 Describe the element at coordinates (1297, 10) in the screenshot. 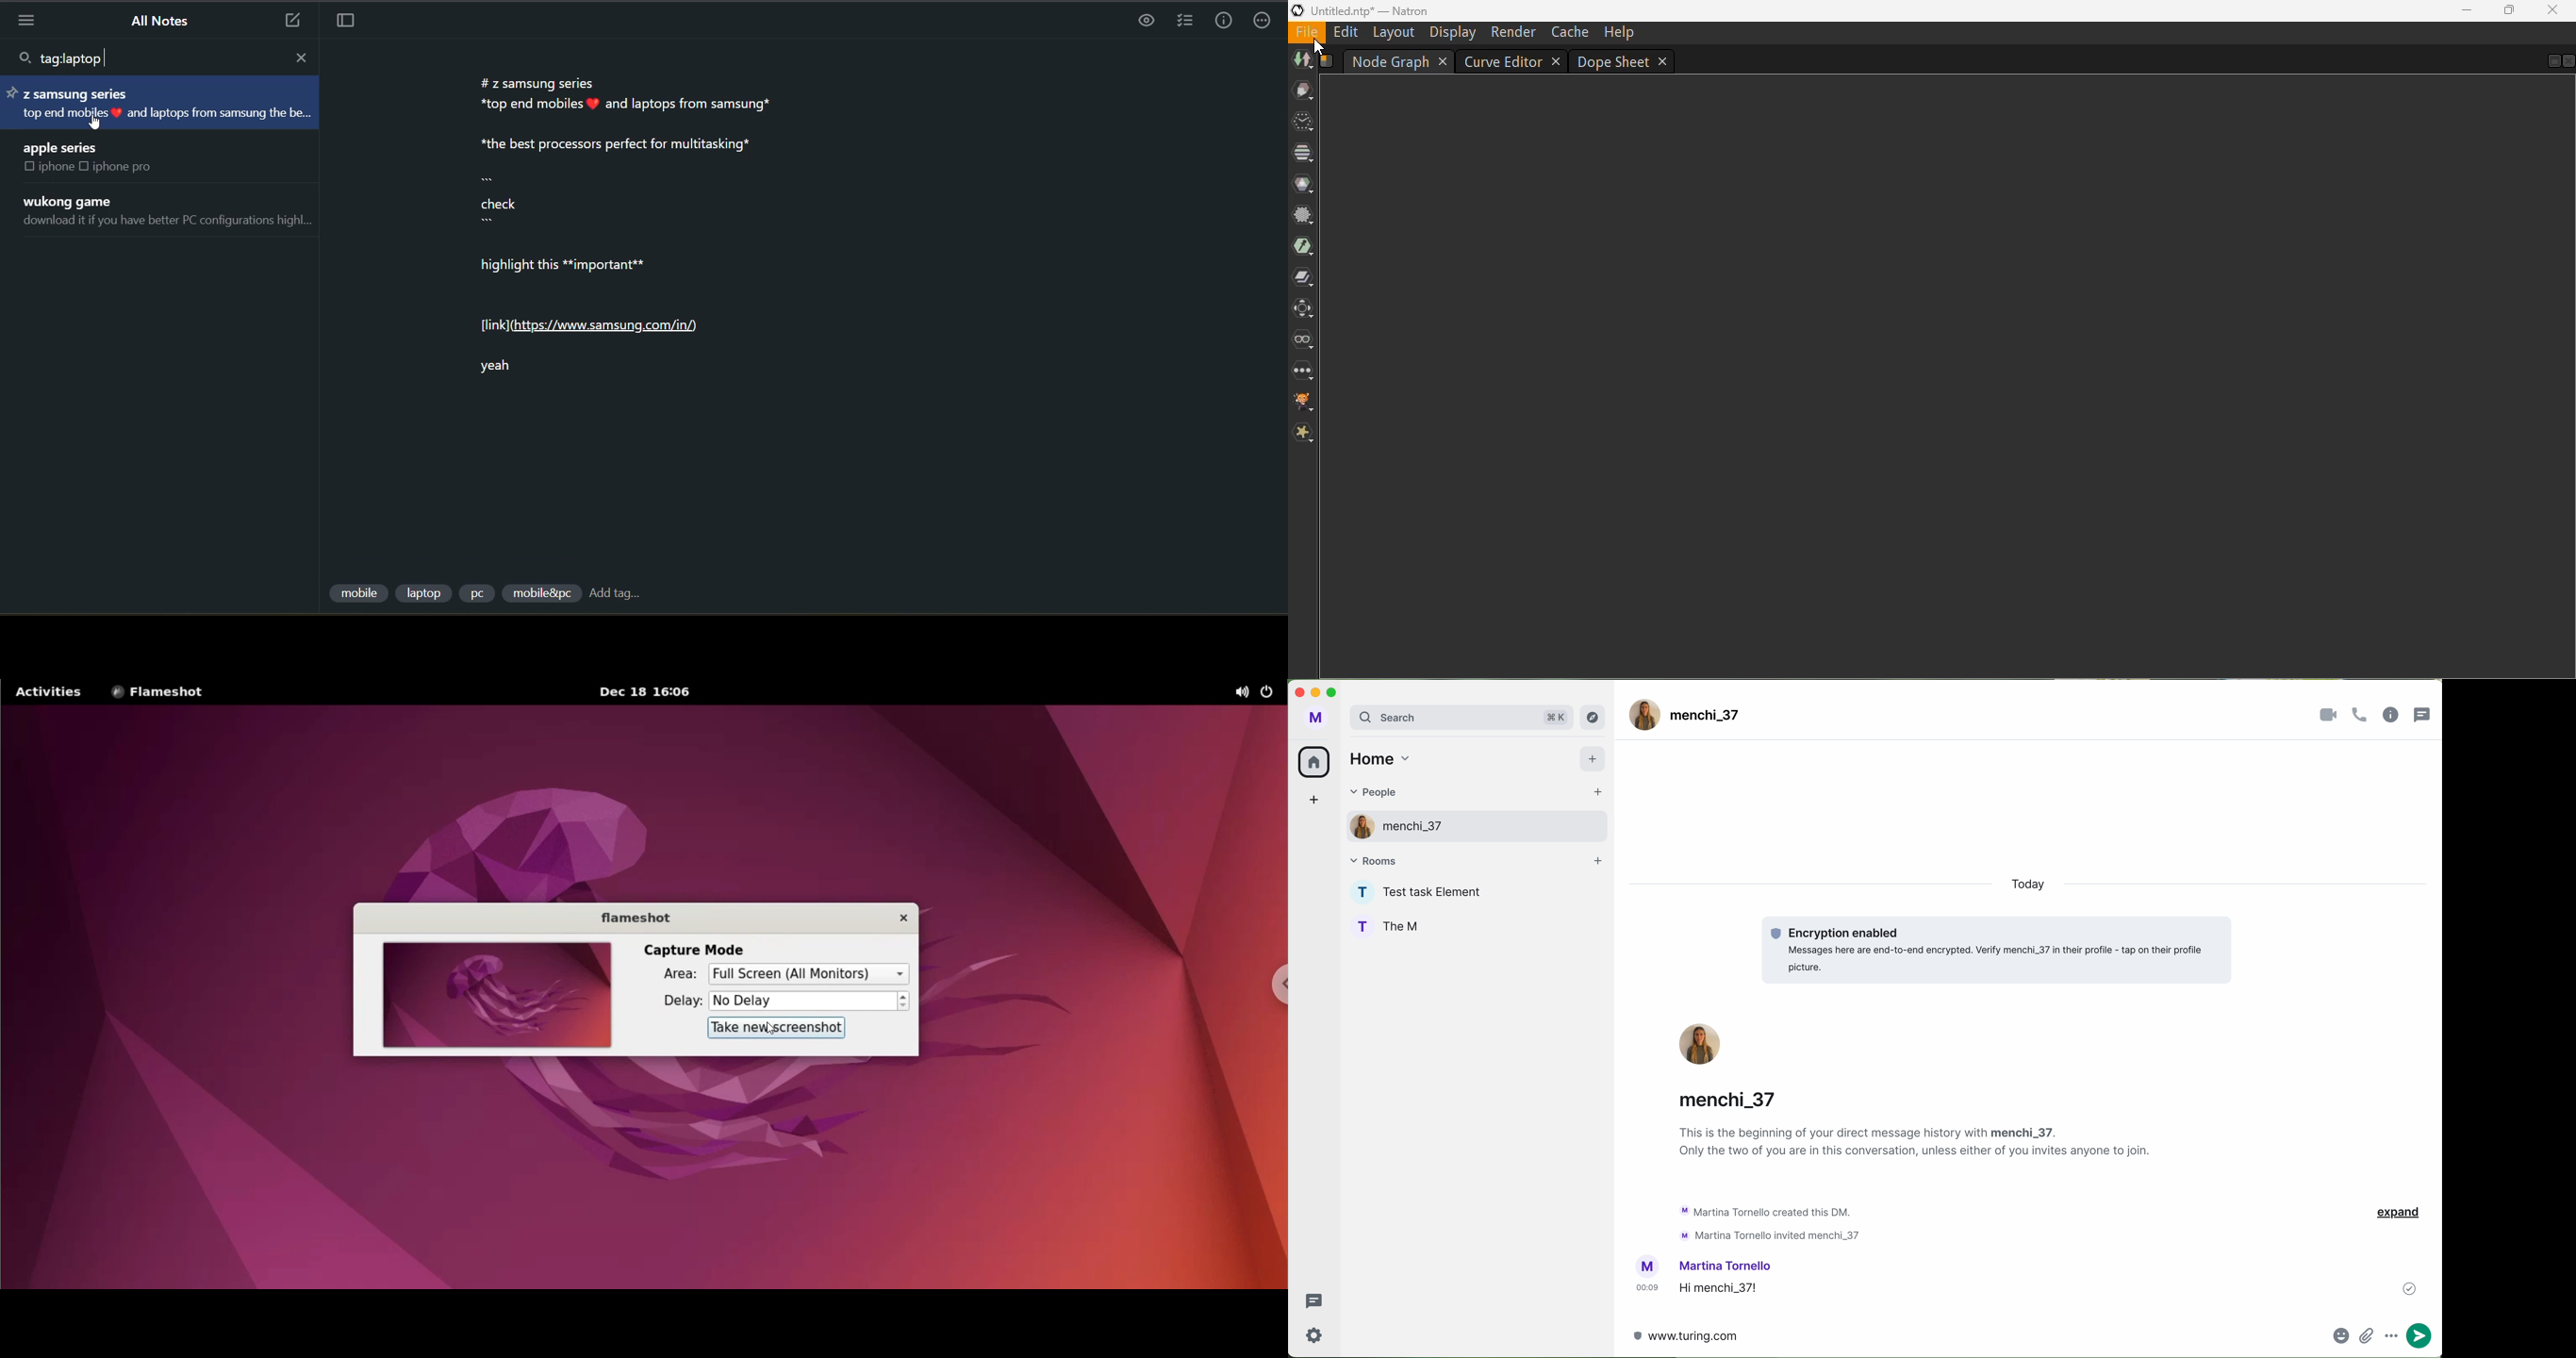

I see `logo` at that location.